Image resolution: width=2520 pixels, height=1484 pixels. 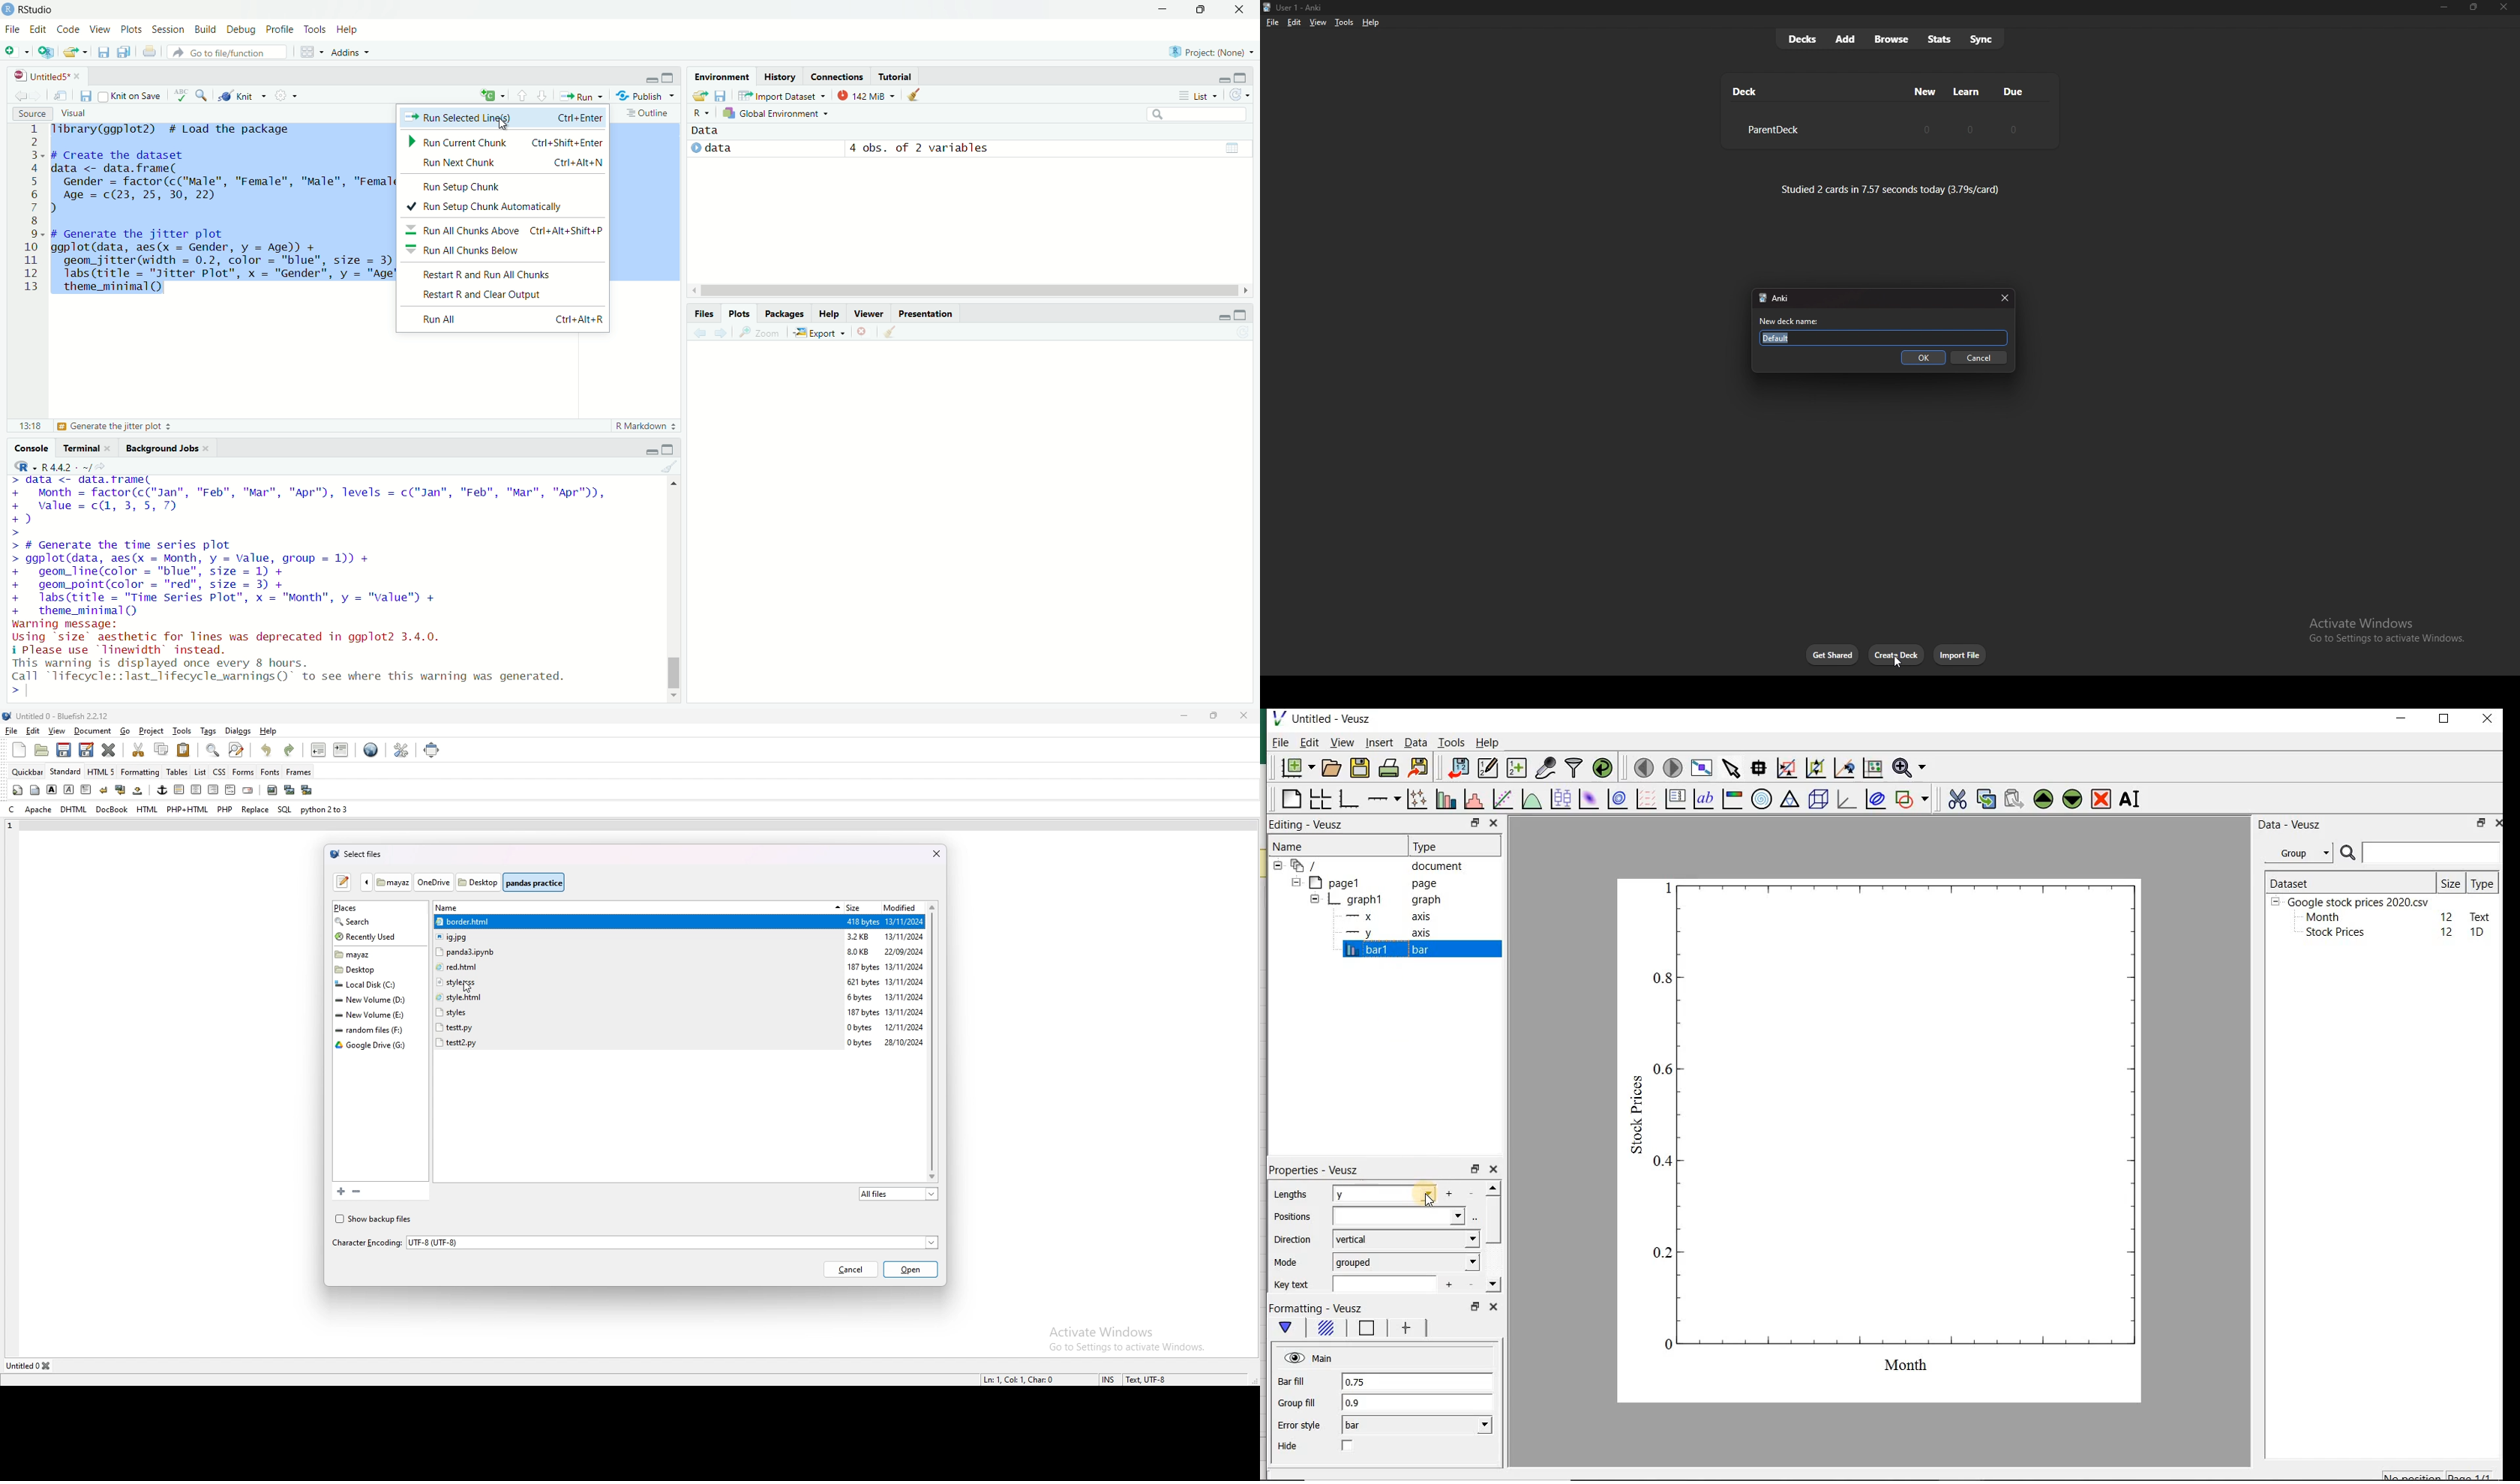 I want to click on 0, so click(x=2011, y=129).